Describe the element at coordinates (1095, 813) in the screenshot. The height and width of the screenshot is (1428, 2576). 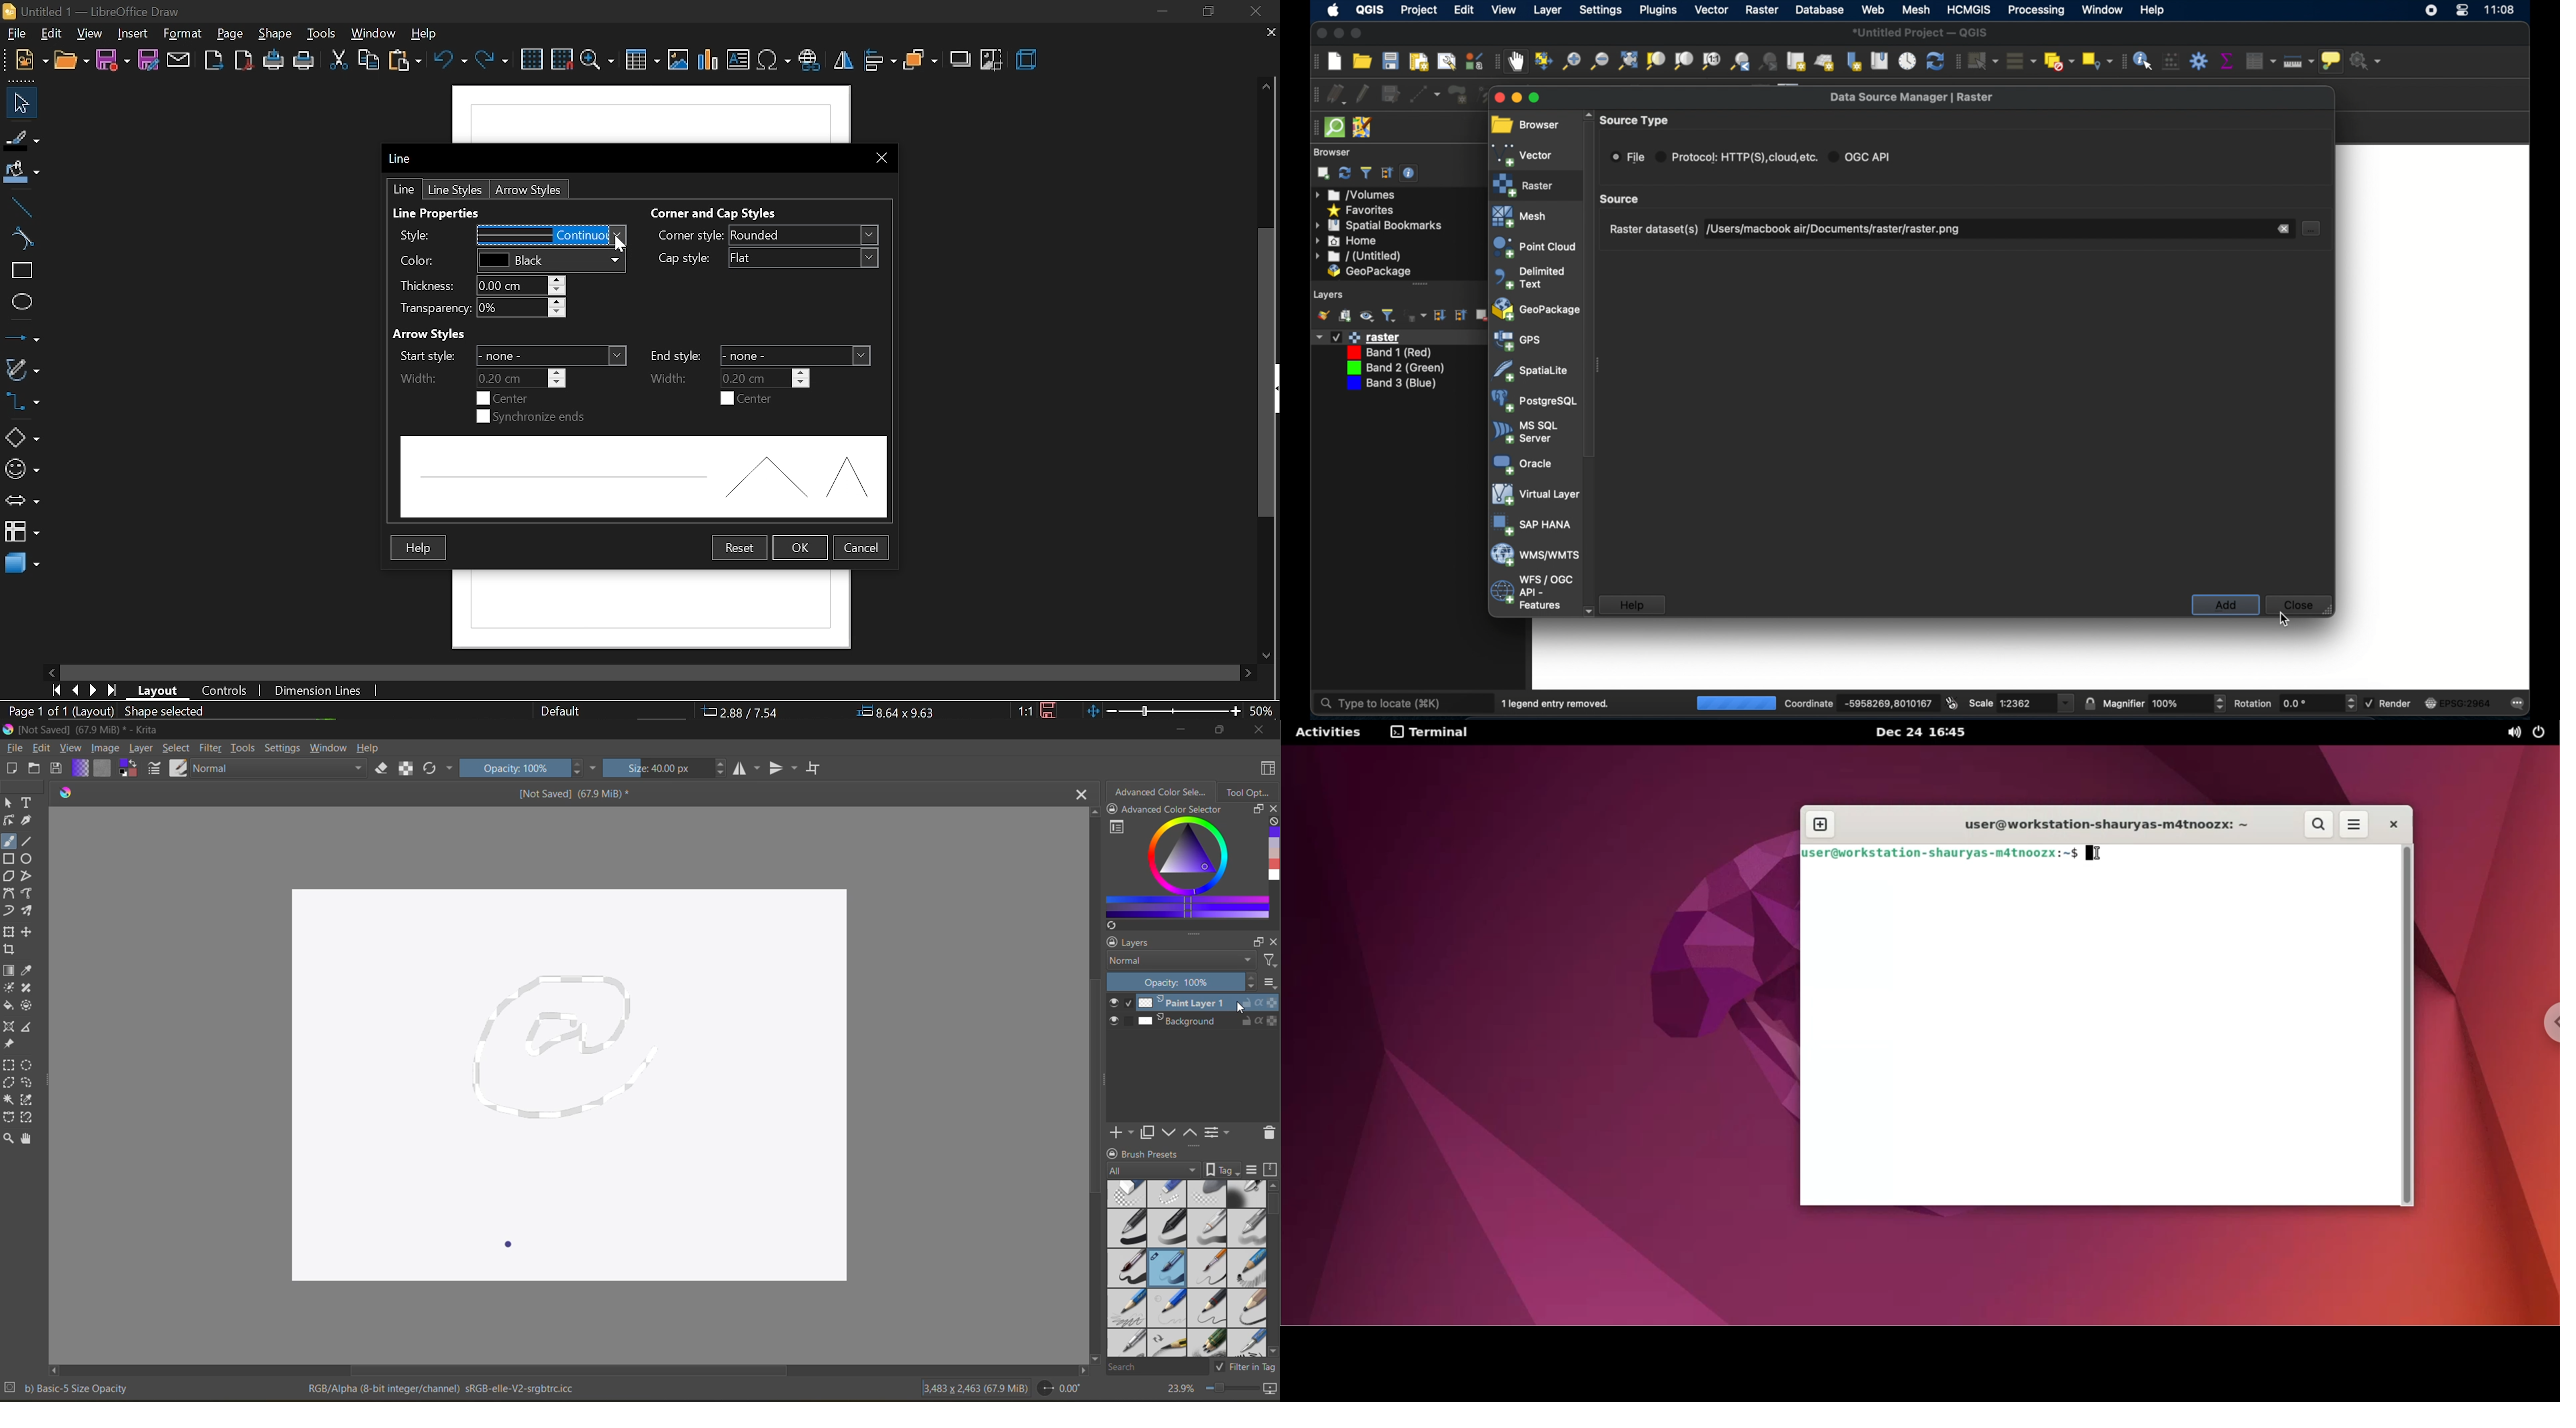
I see `scroll up` at that location.